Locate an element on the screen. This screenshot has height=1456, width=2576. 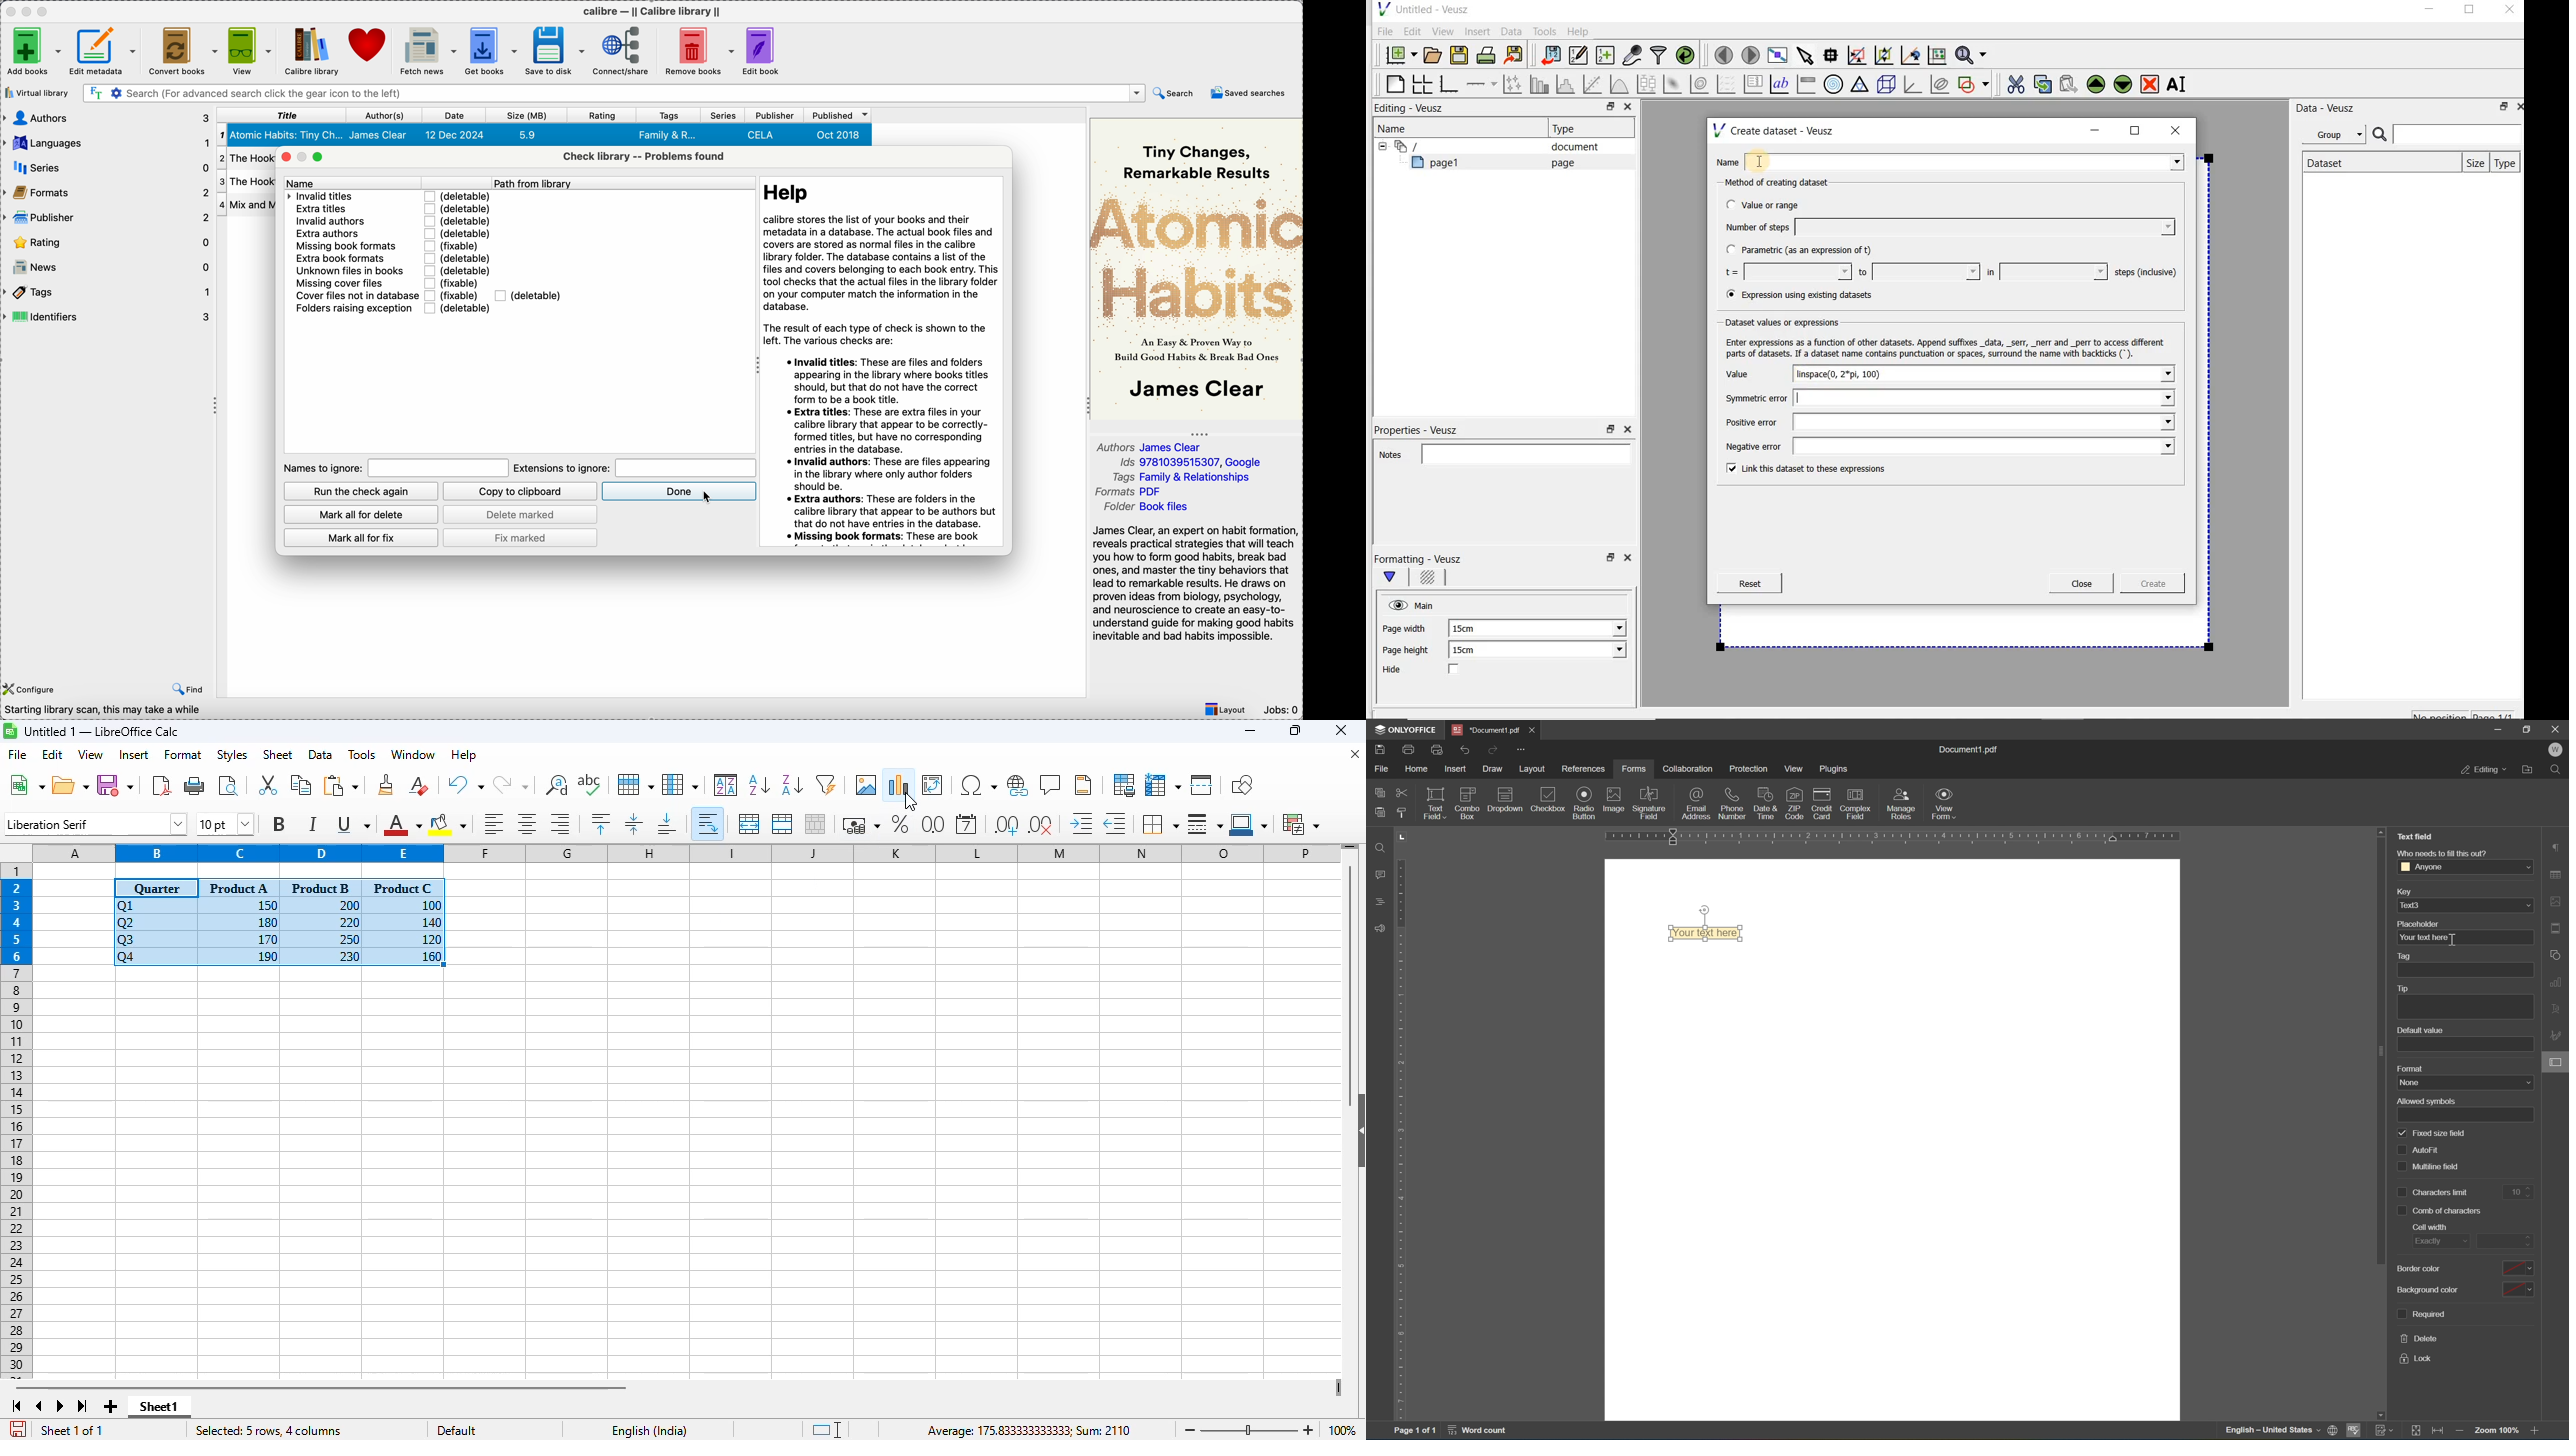
virtual library is located at coordinates (36, 92).